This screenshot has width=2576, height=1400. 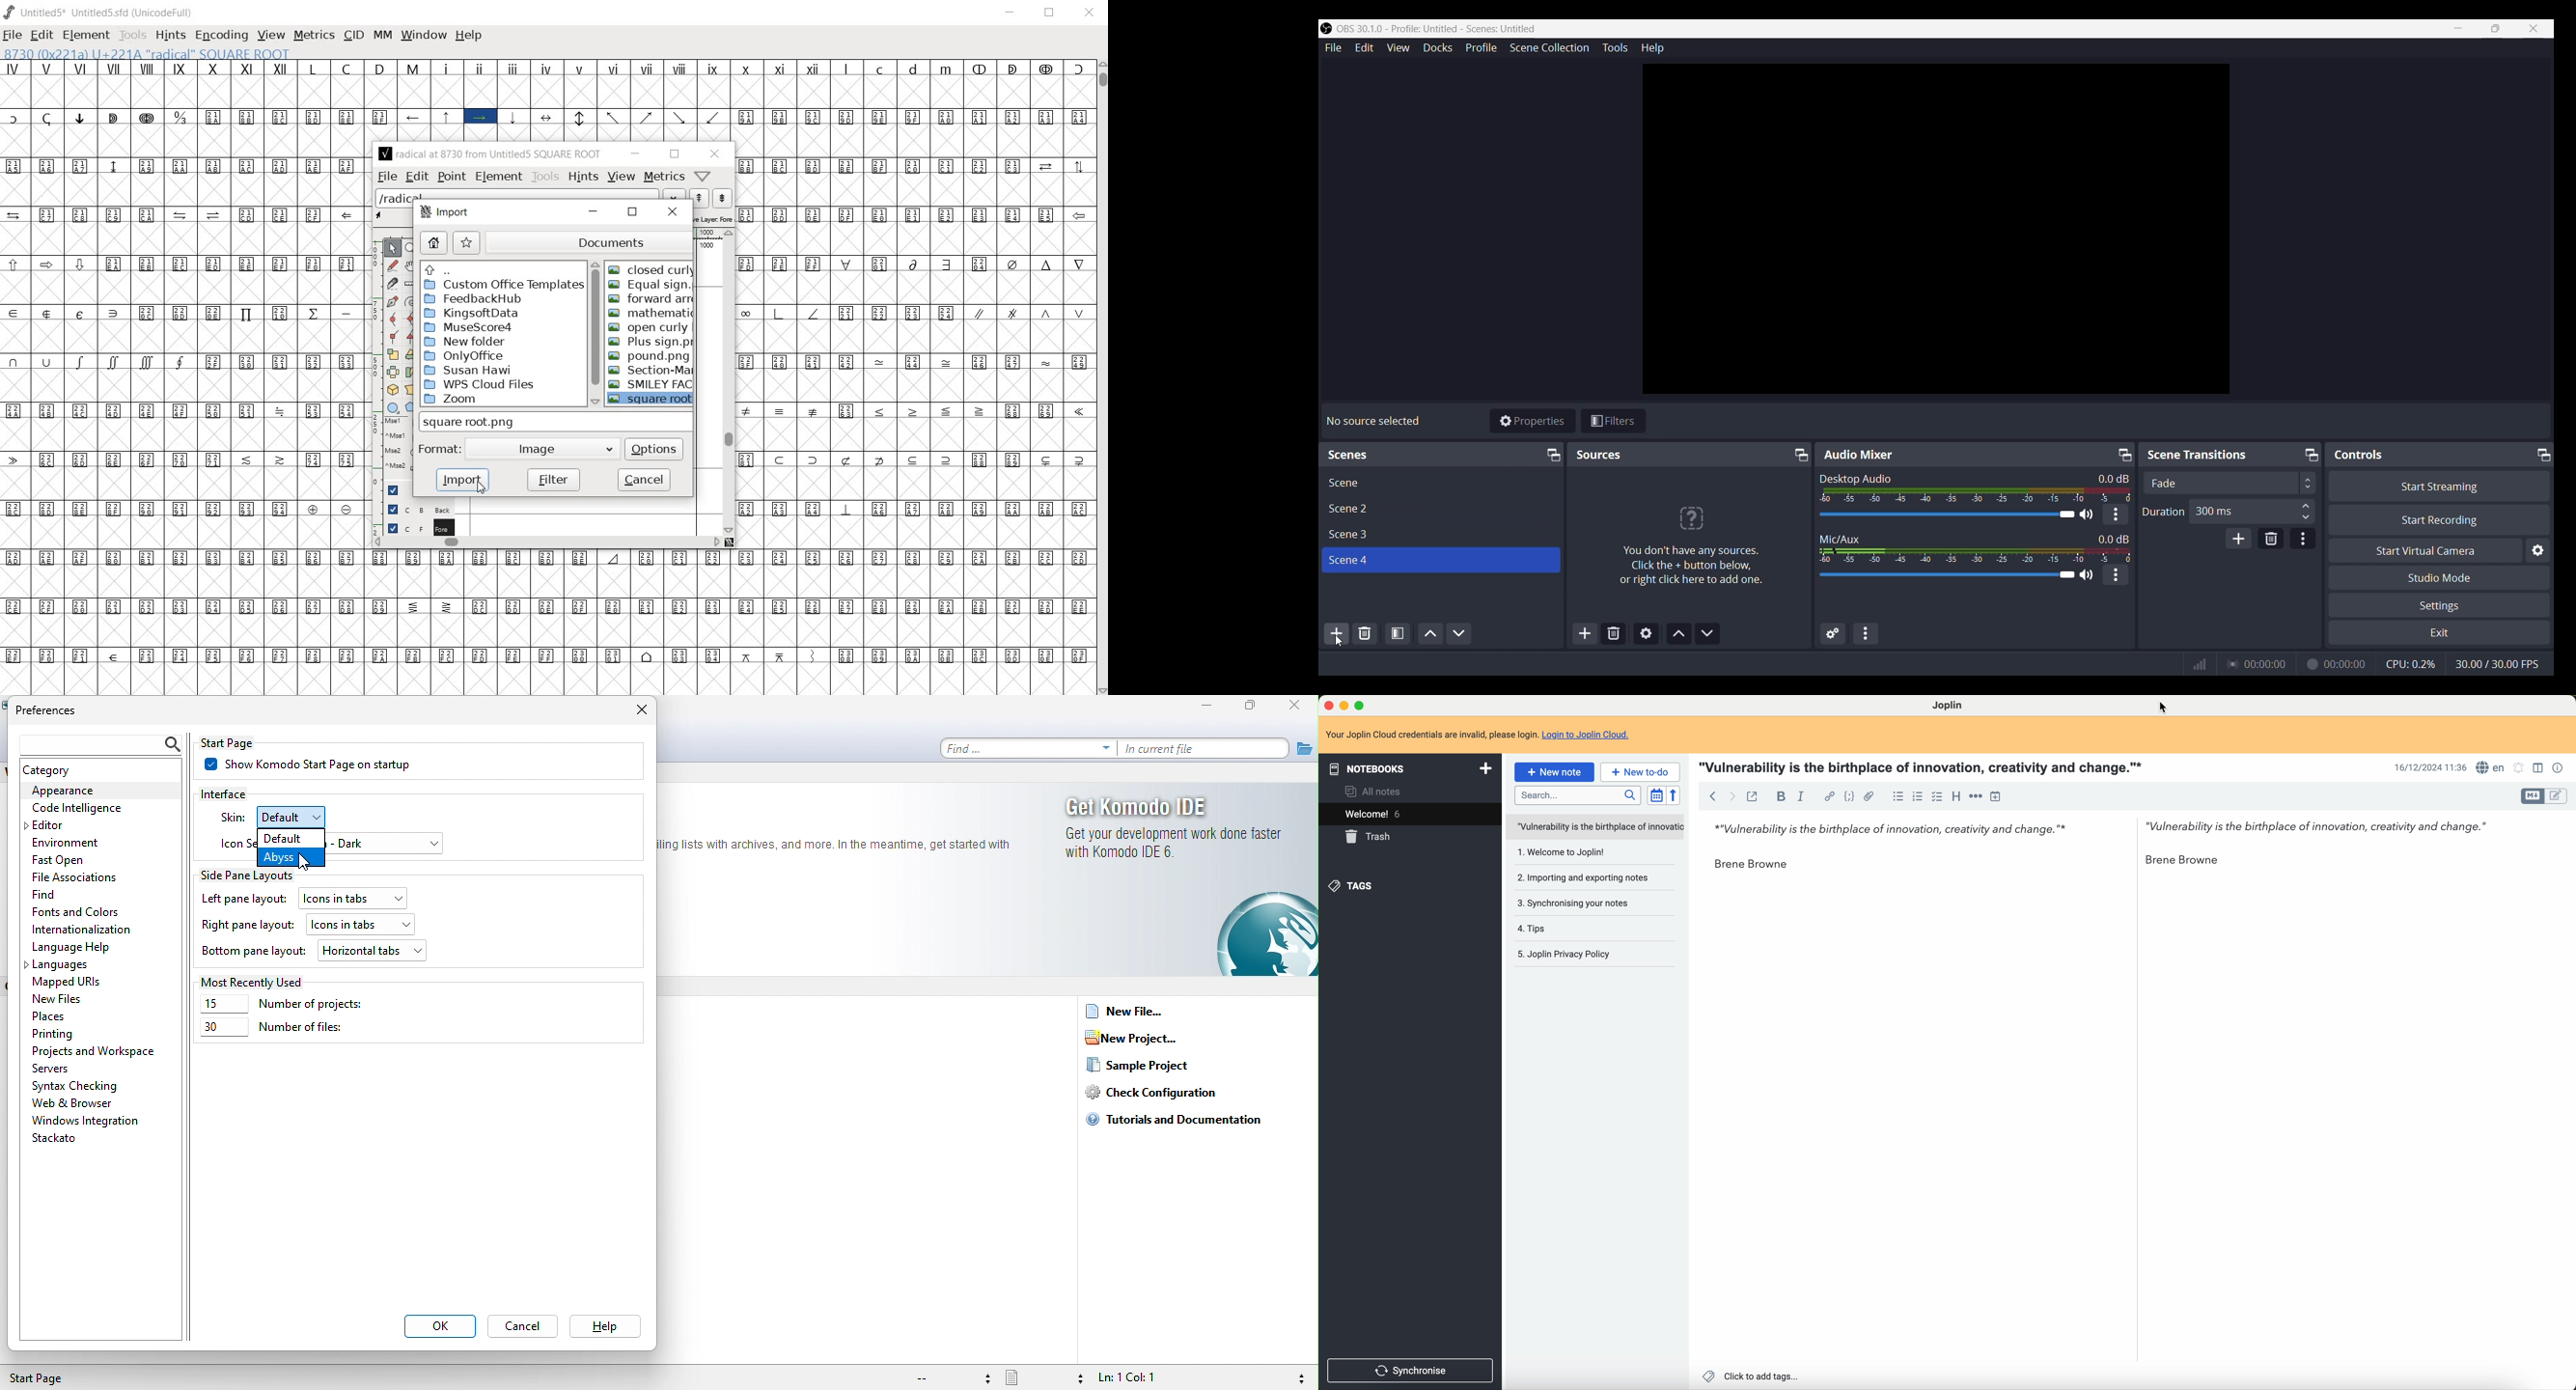 I want to click on Streaming, so click(x=2231, y=663).